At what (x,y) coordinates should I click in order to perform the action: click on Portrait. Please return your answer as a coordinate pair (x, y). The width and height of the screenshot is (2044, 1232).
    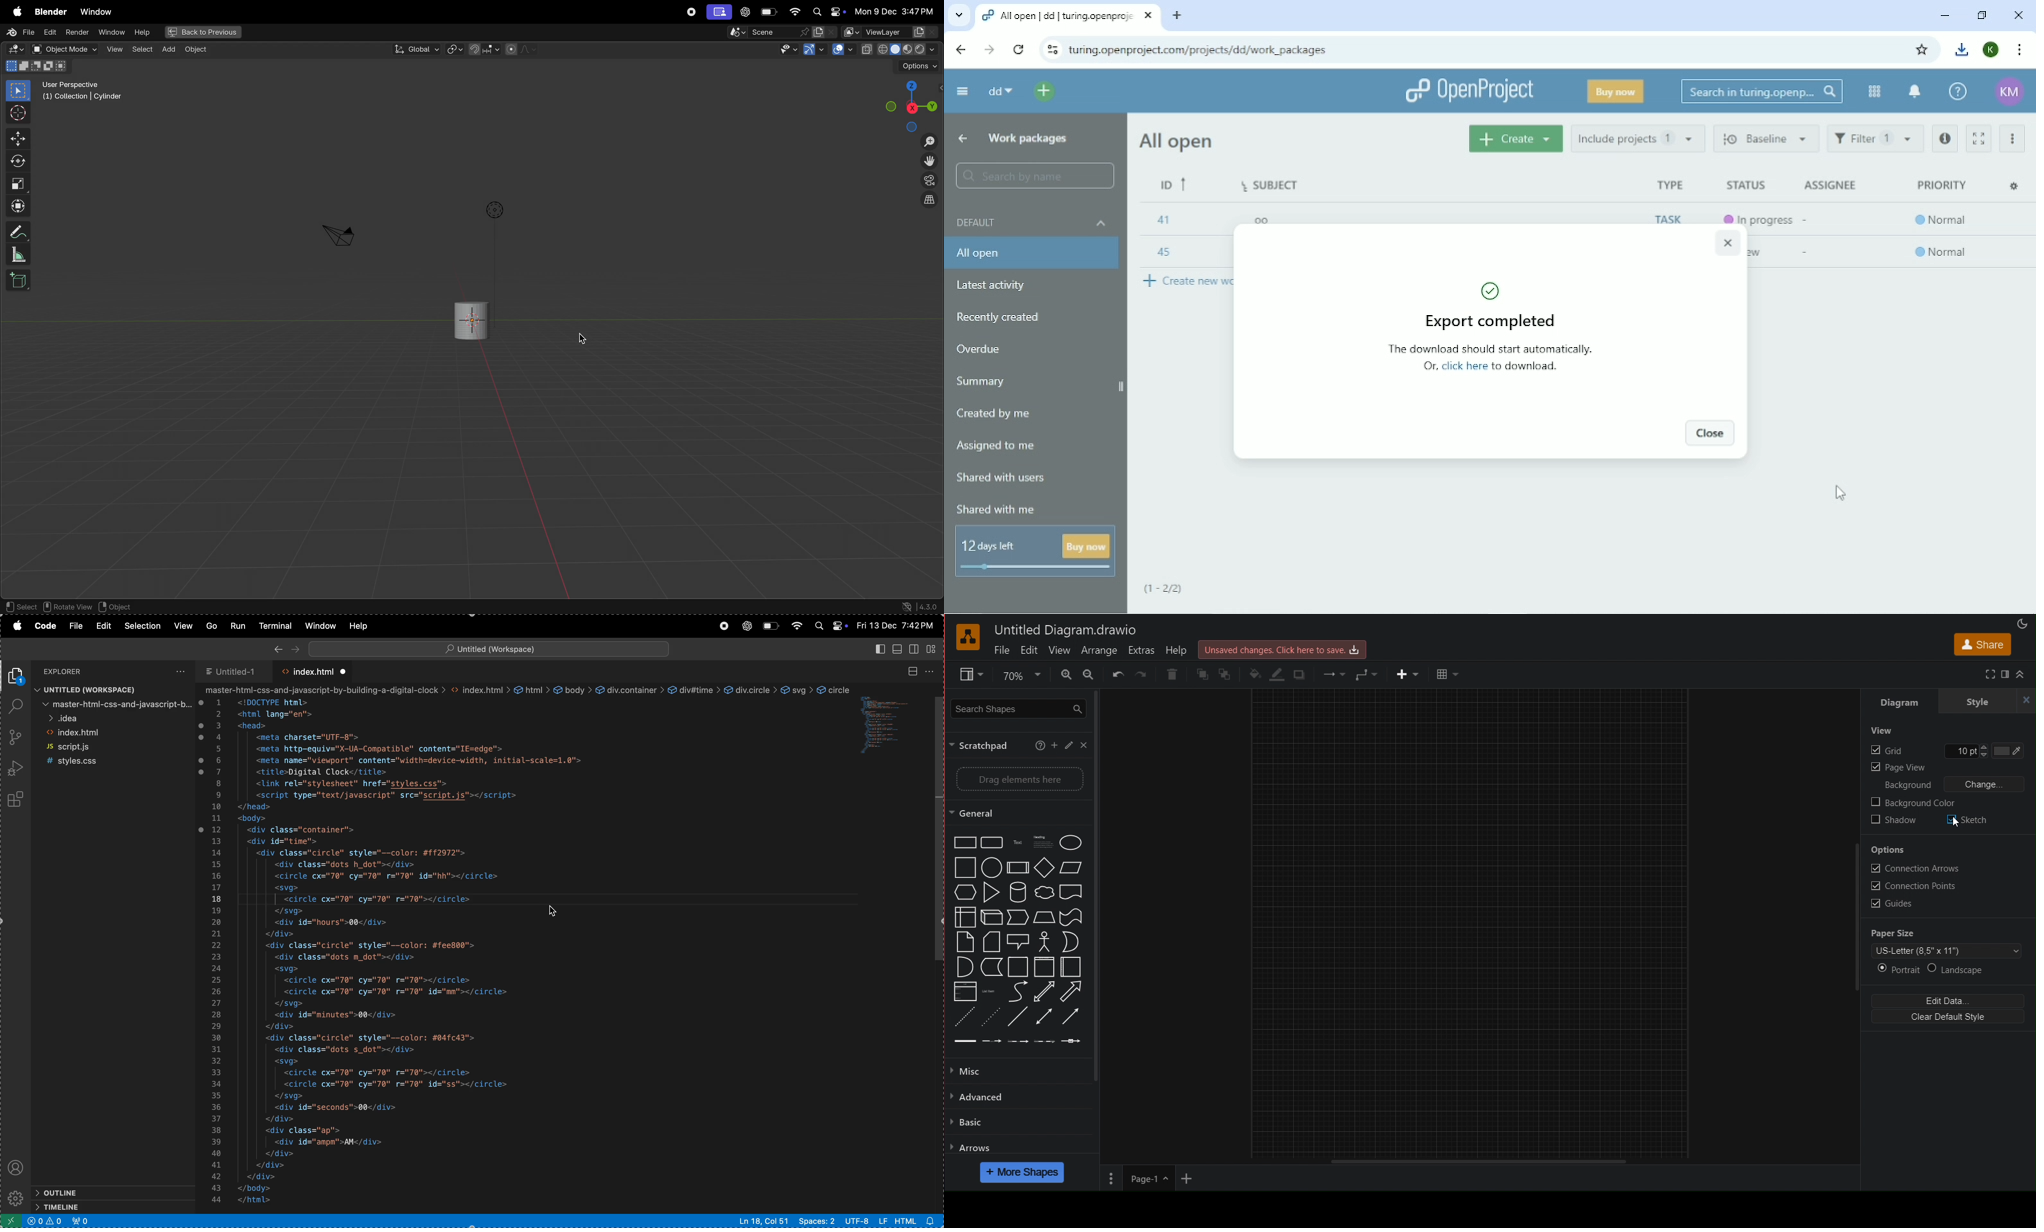
    Looking at the image, I should click on (1895, 970).